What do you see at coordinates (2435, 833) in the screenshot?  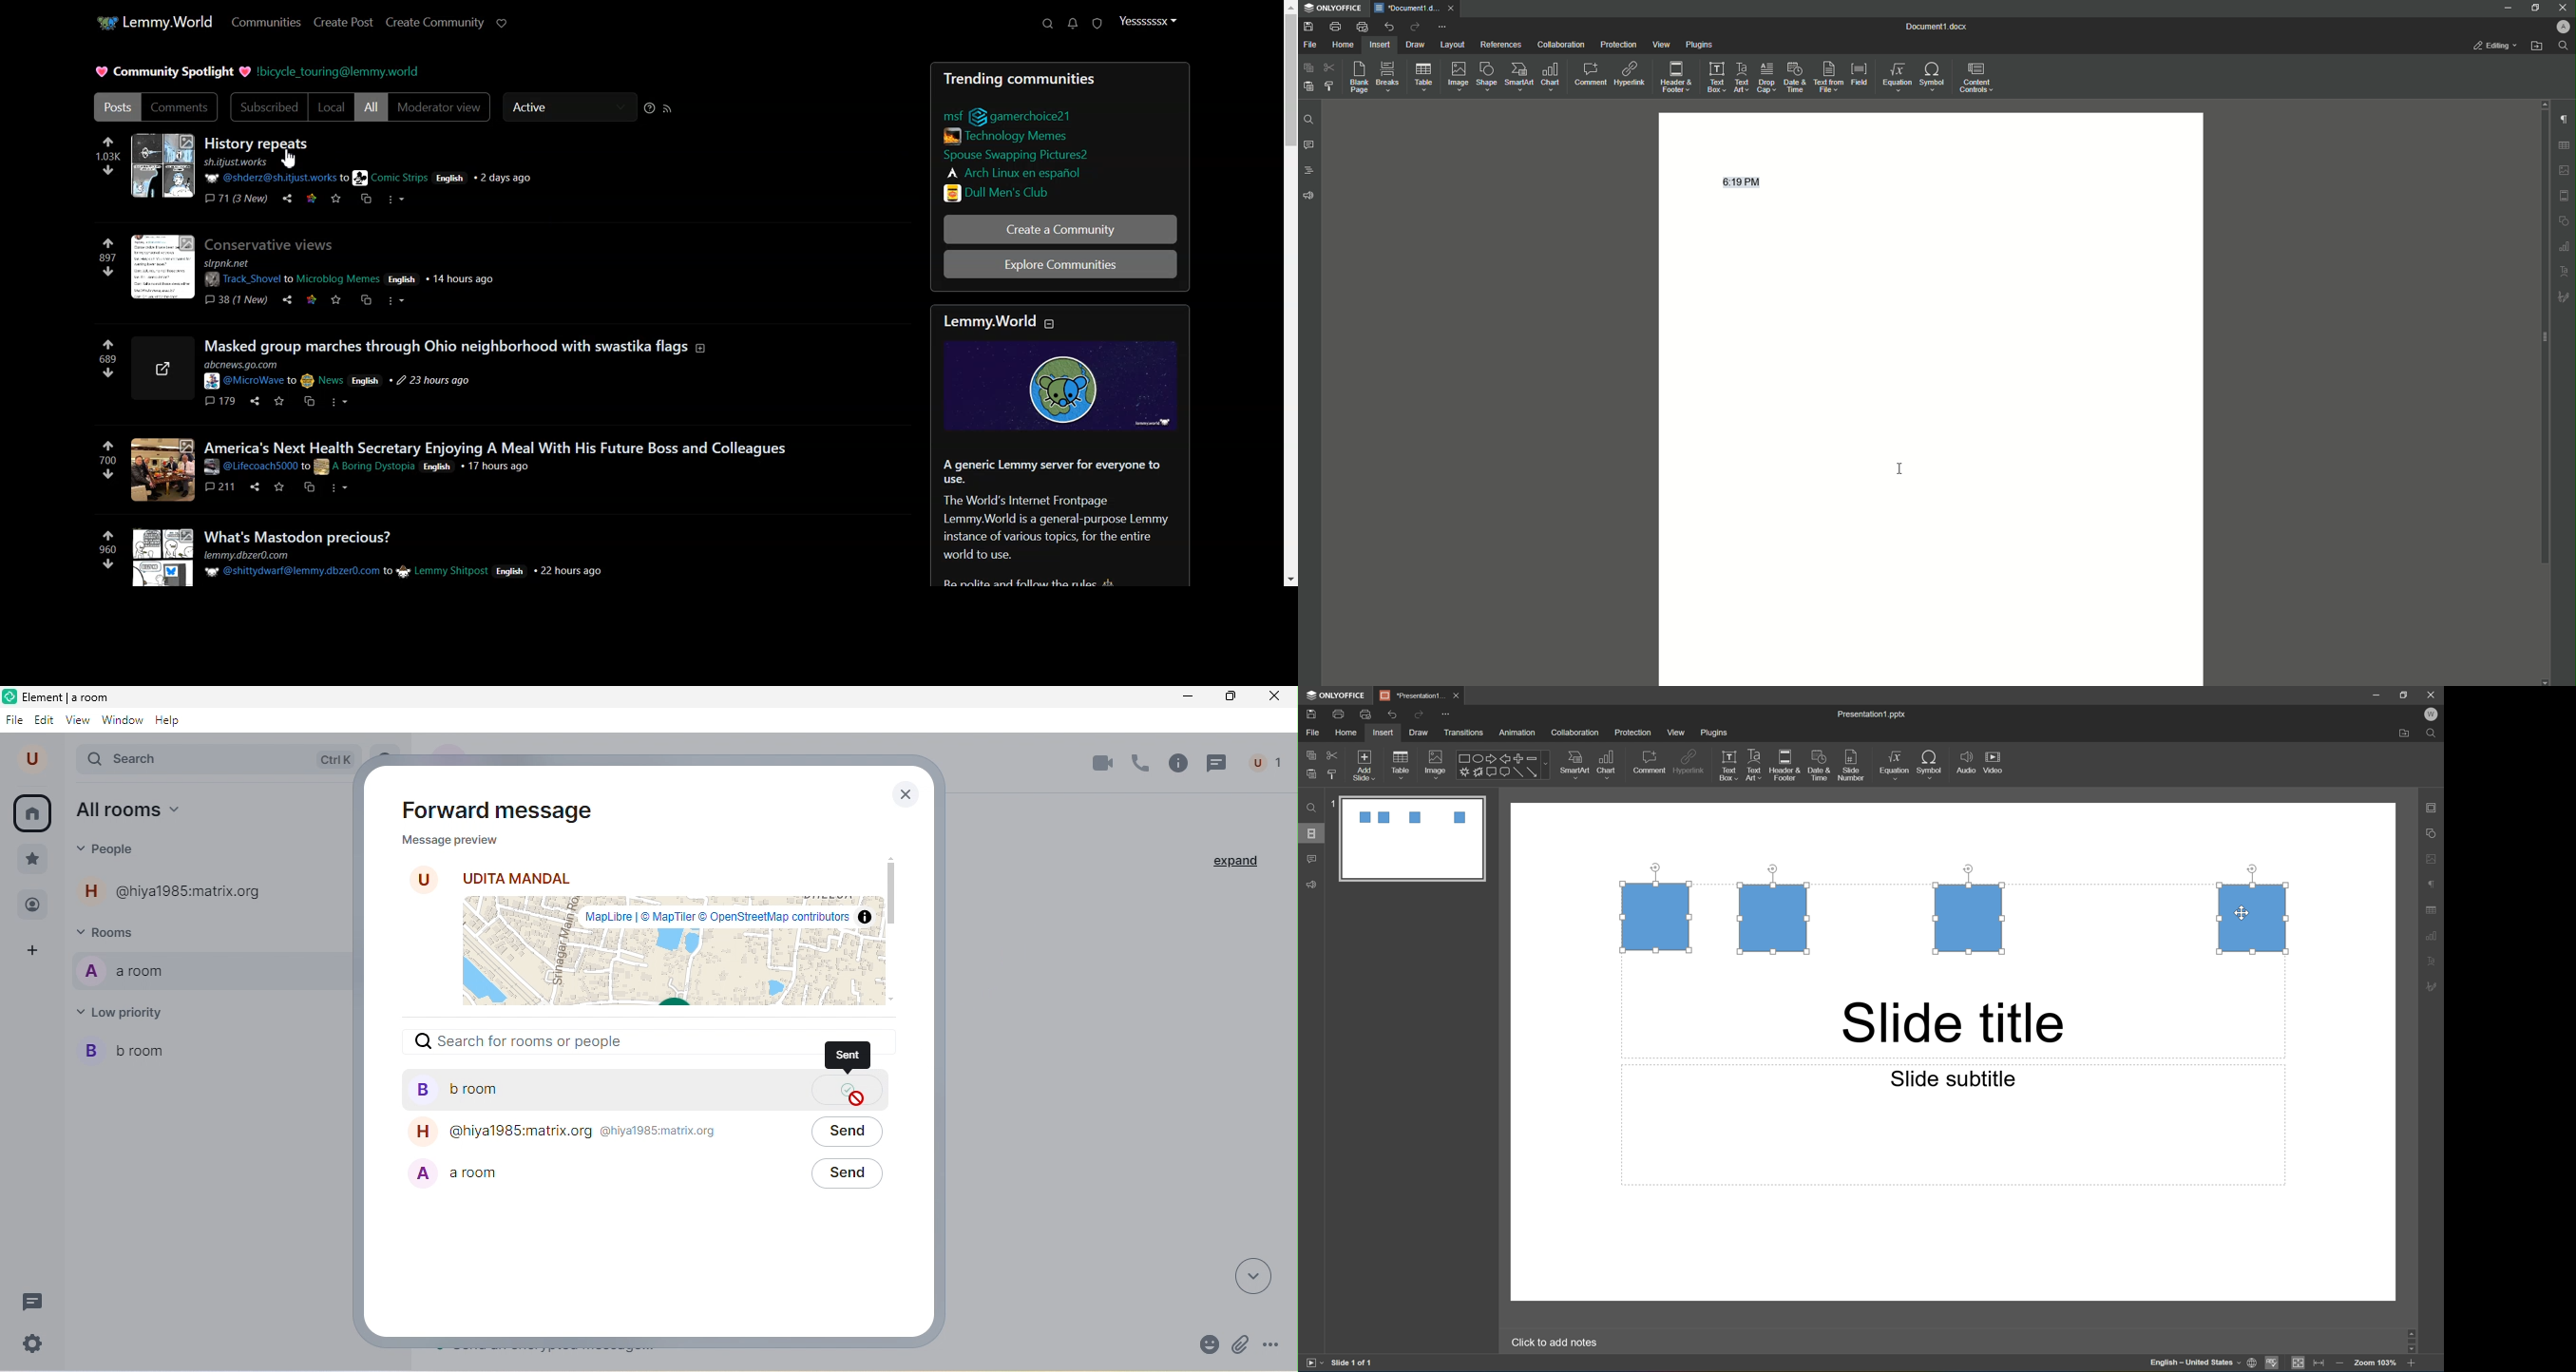 I see `shape settings` at bounding box center [2435, 833].